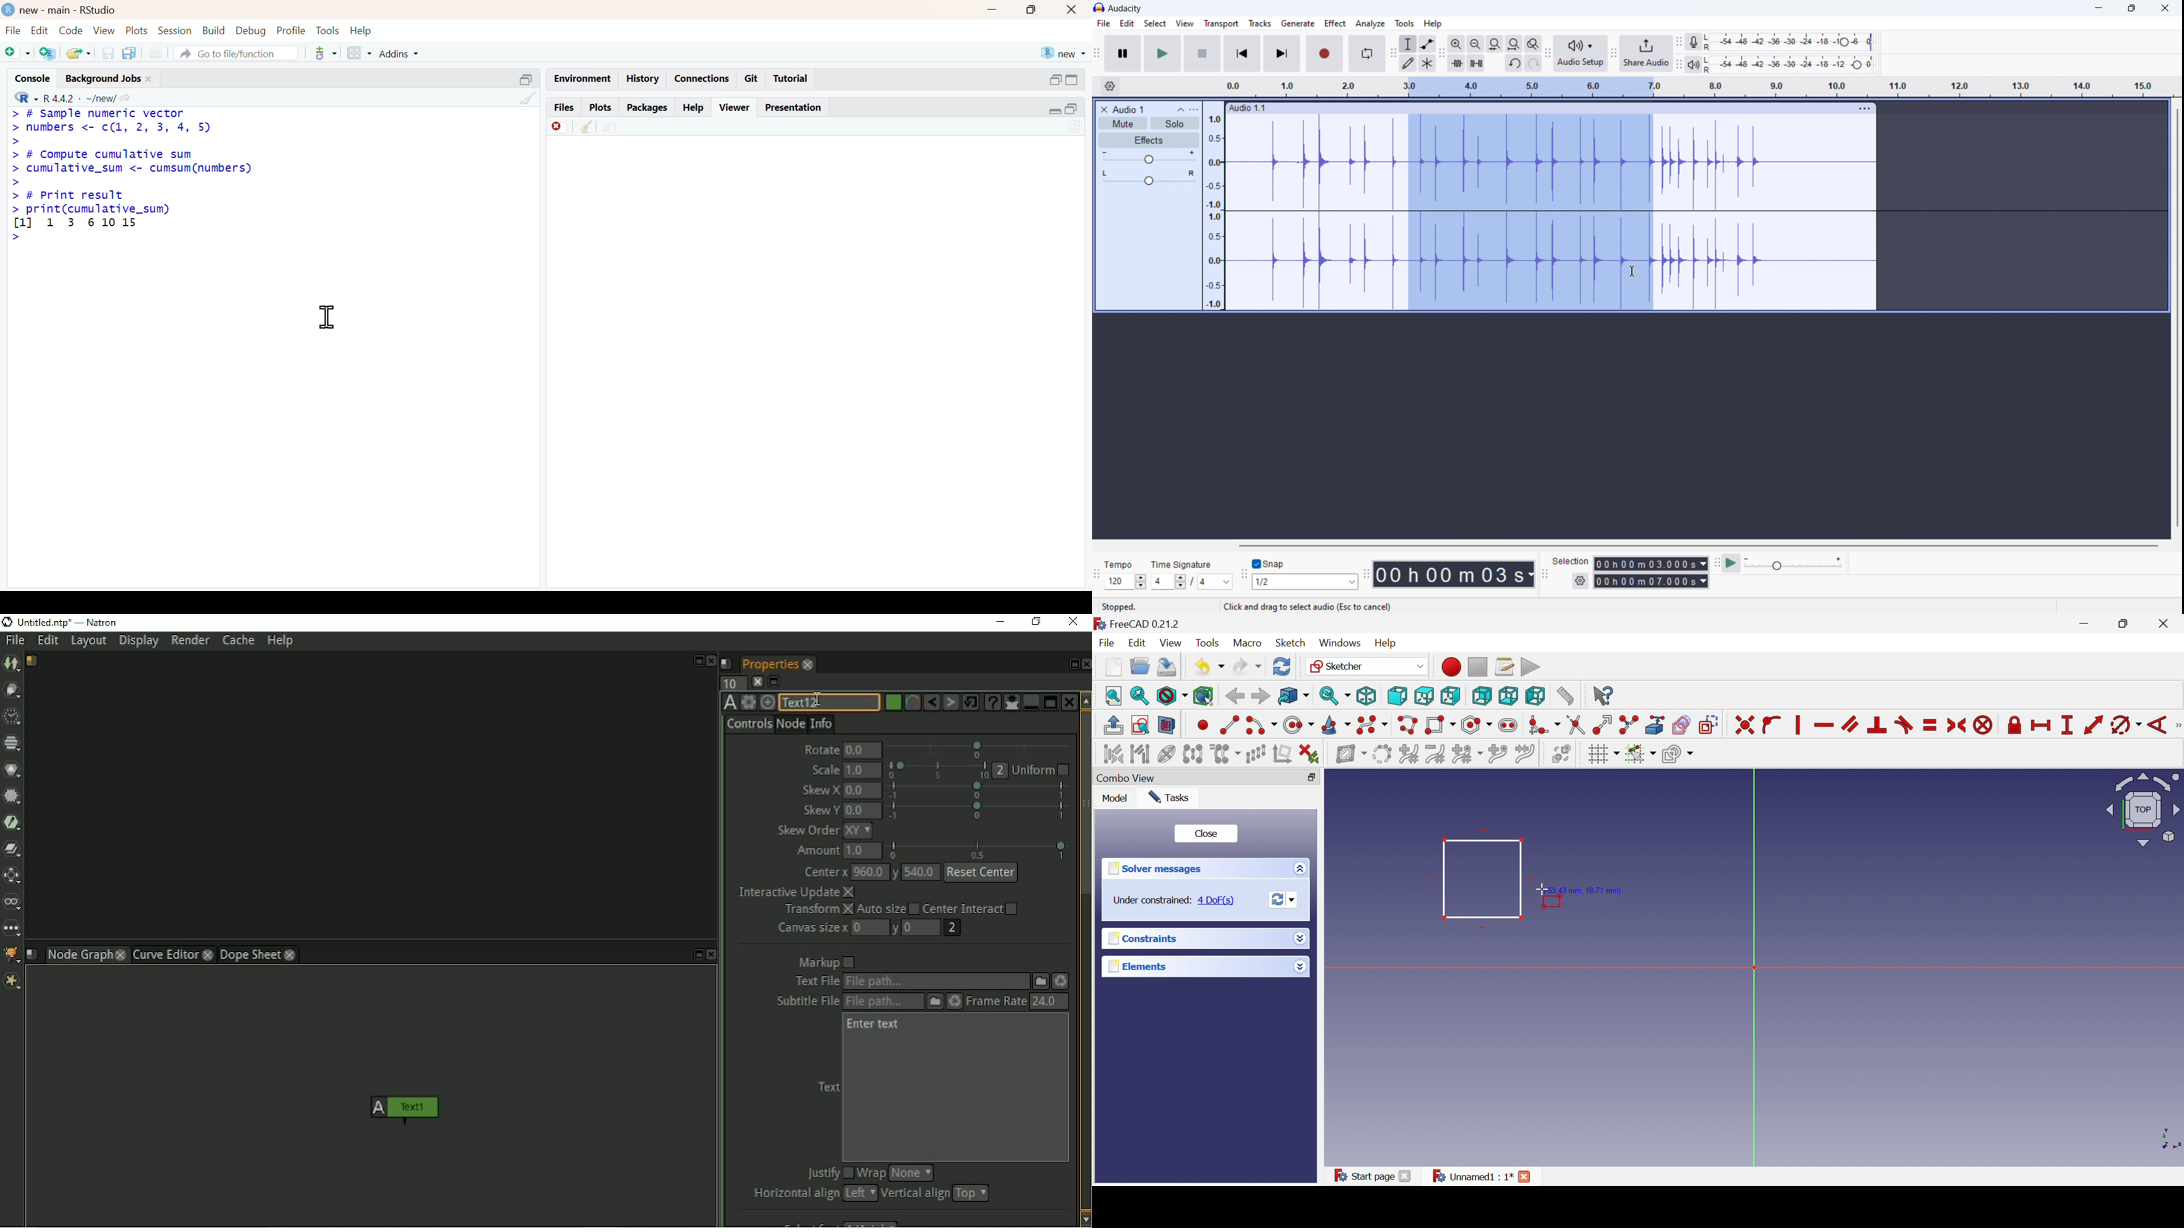 The height and width of the screenshot is (1232, 2184). I want to click on Controls, so click(749, 724).